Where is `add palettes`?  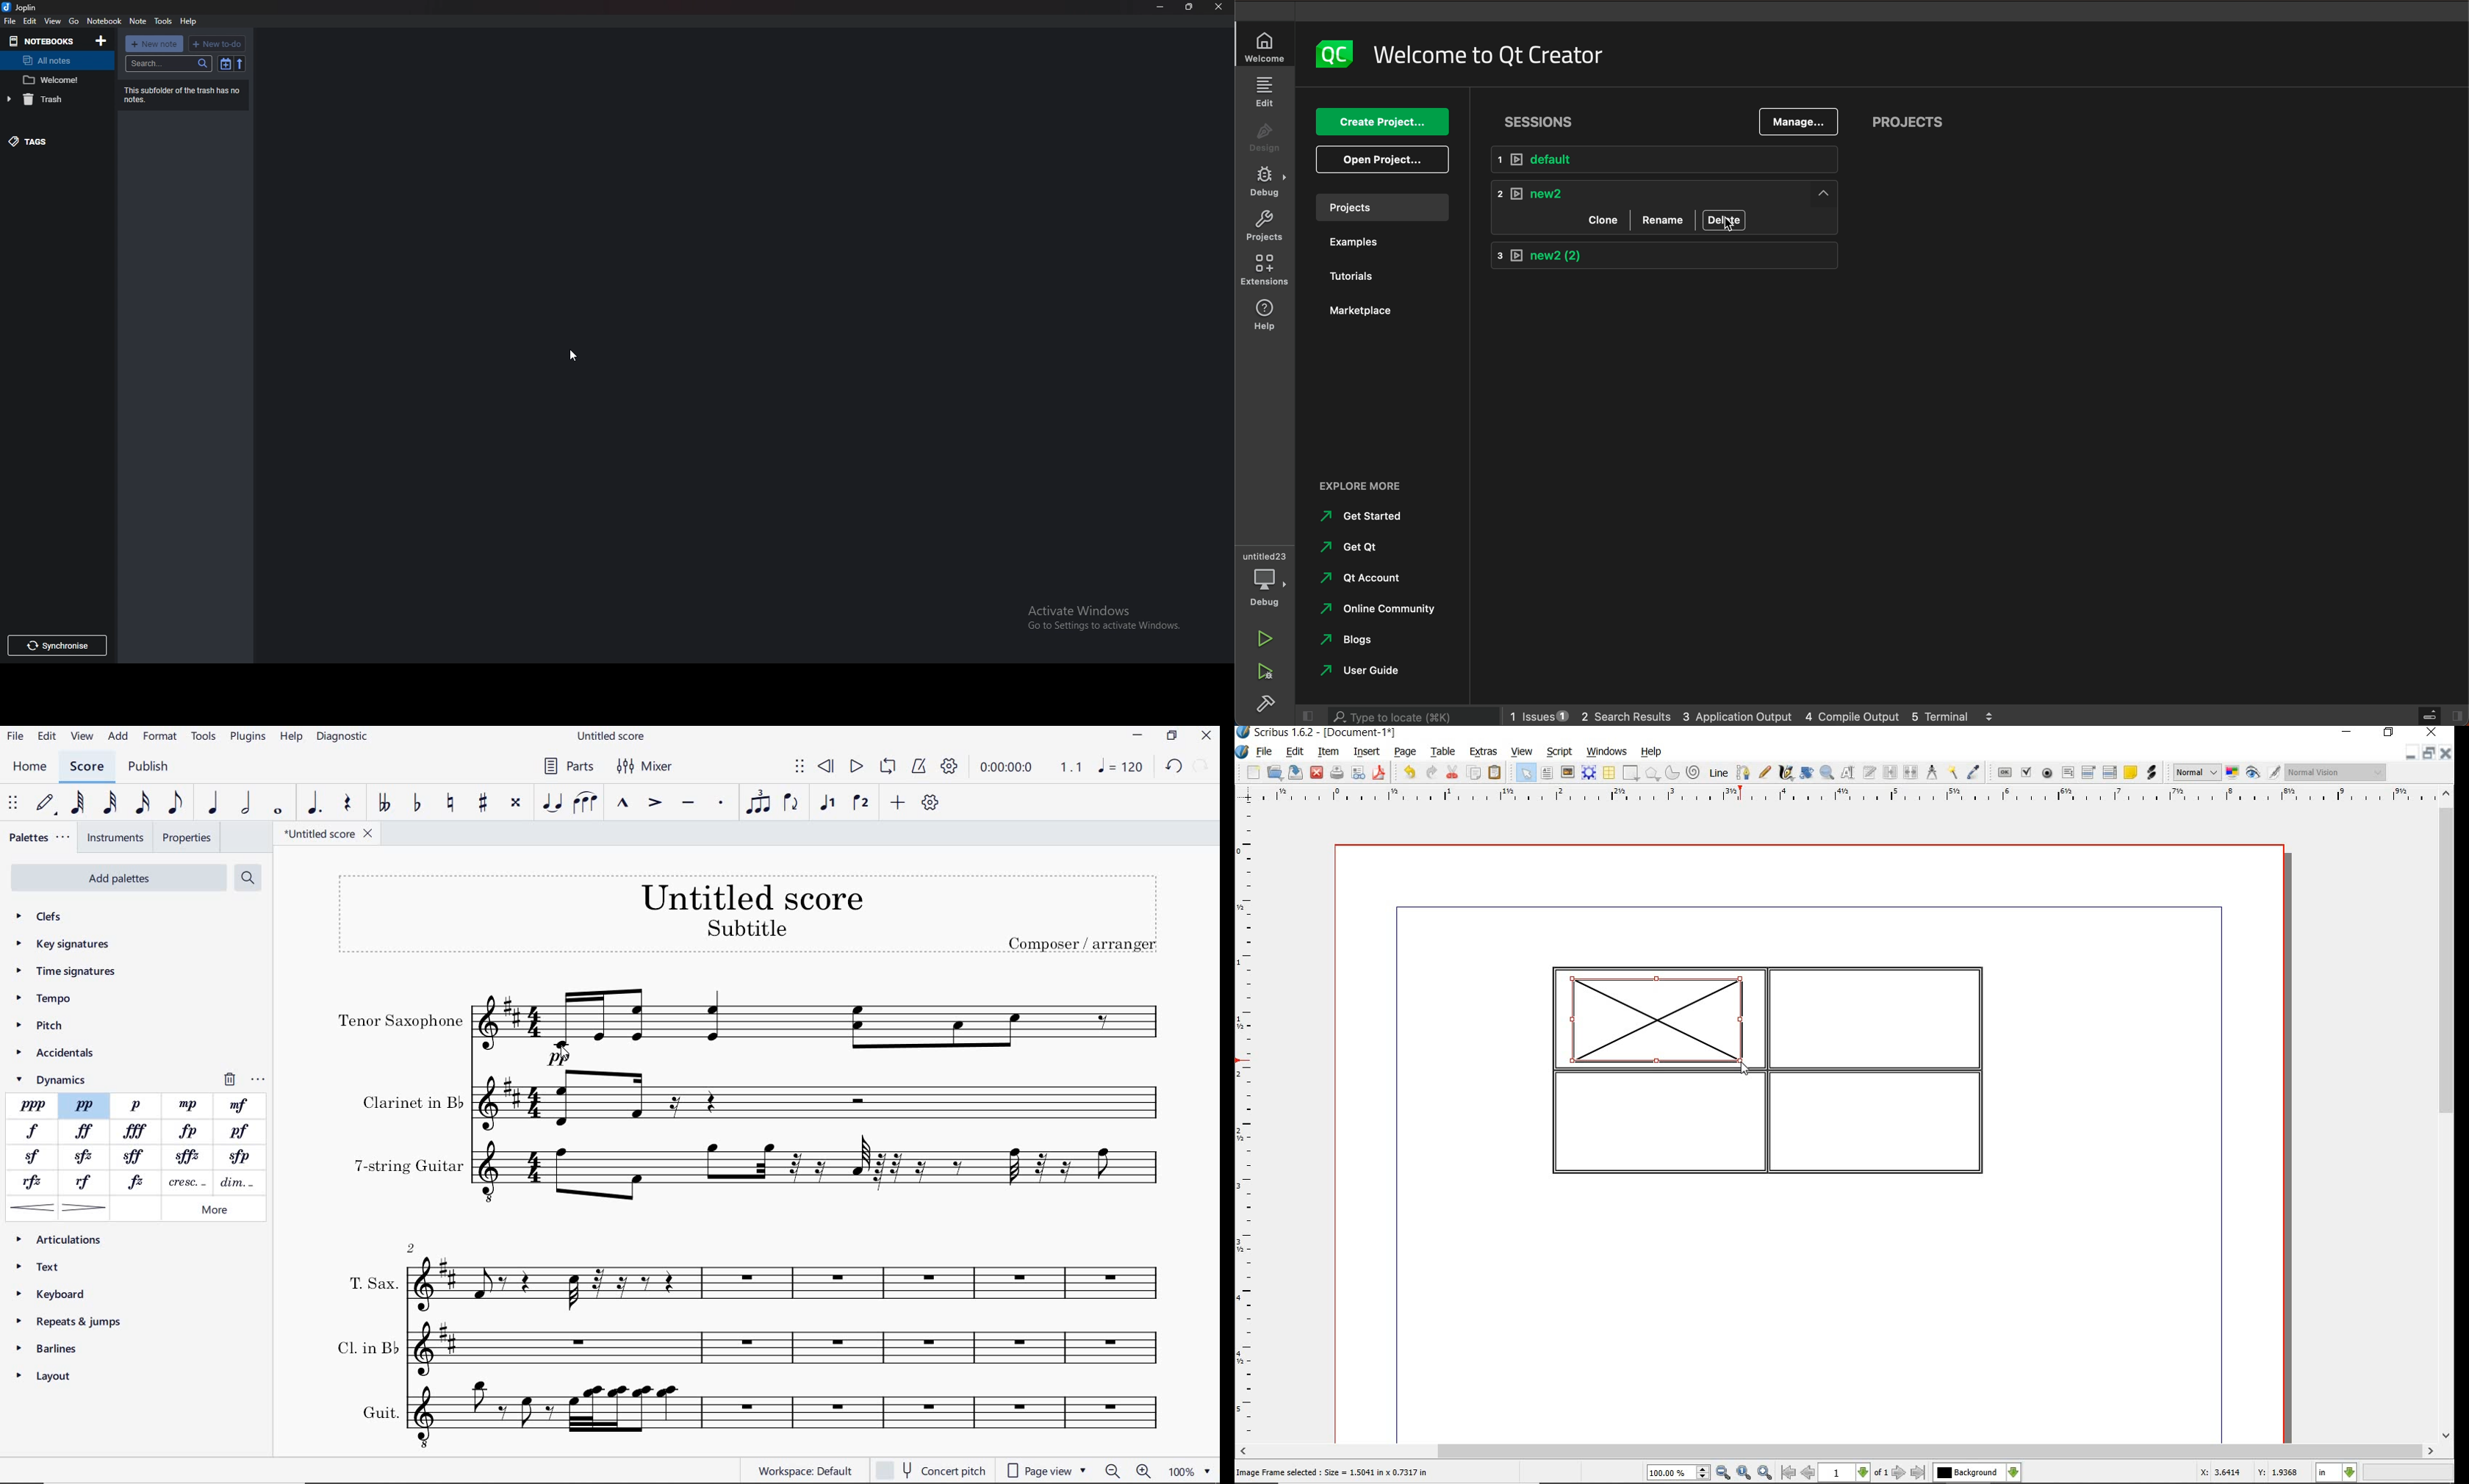
add palettes is located at coordinates (117, 878).